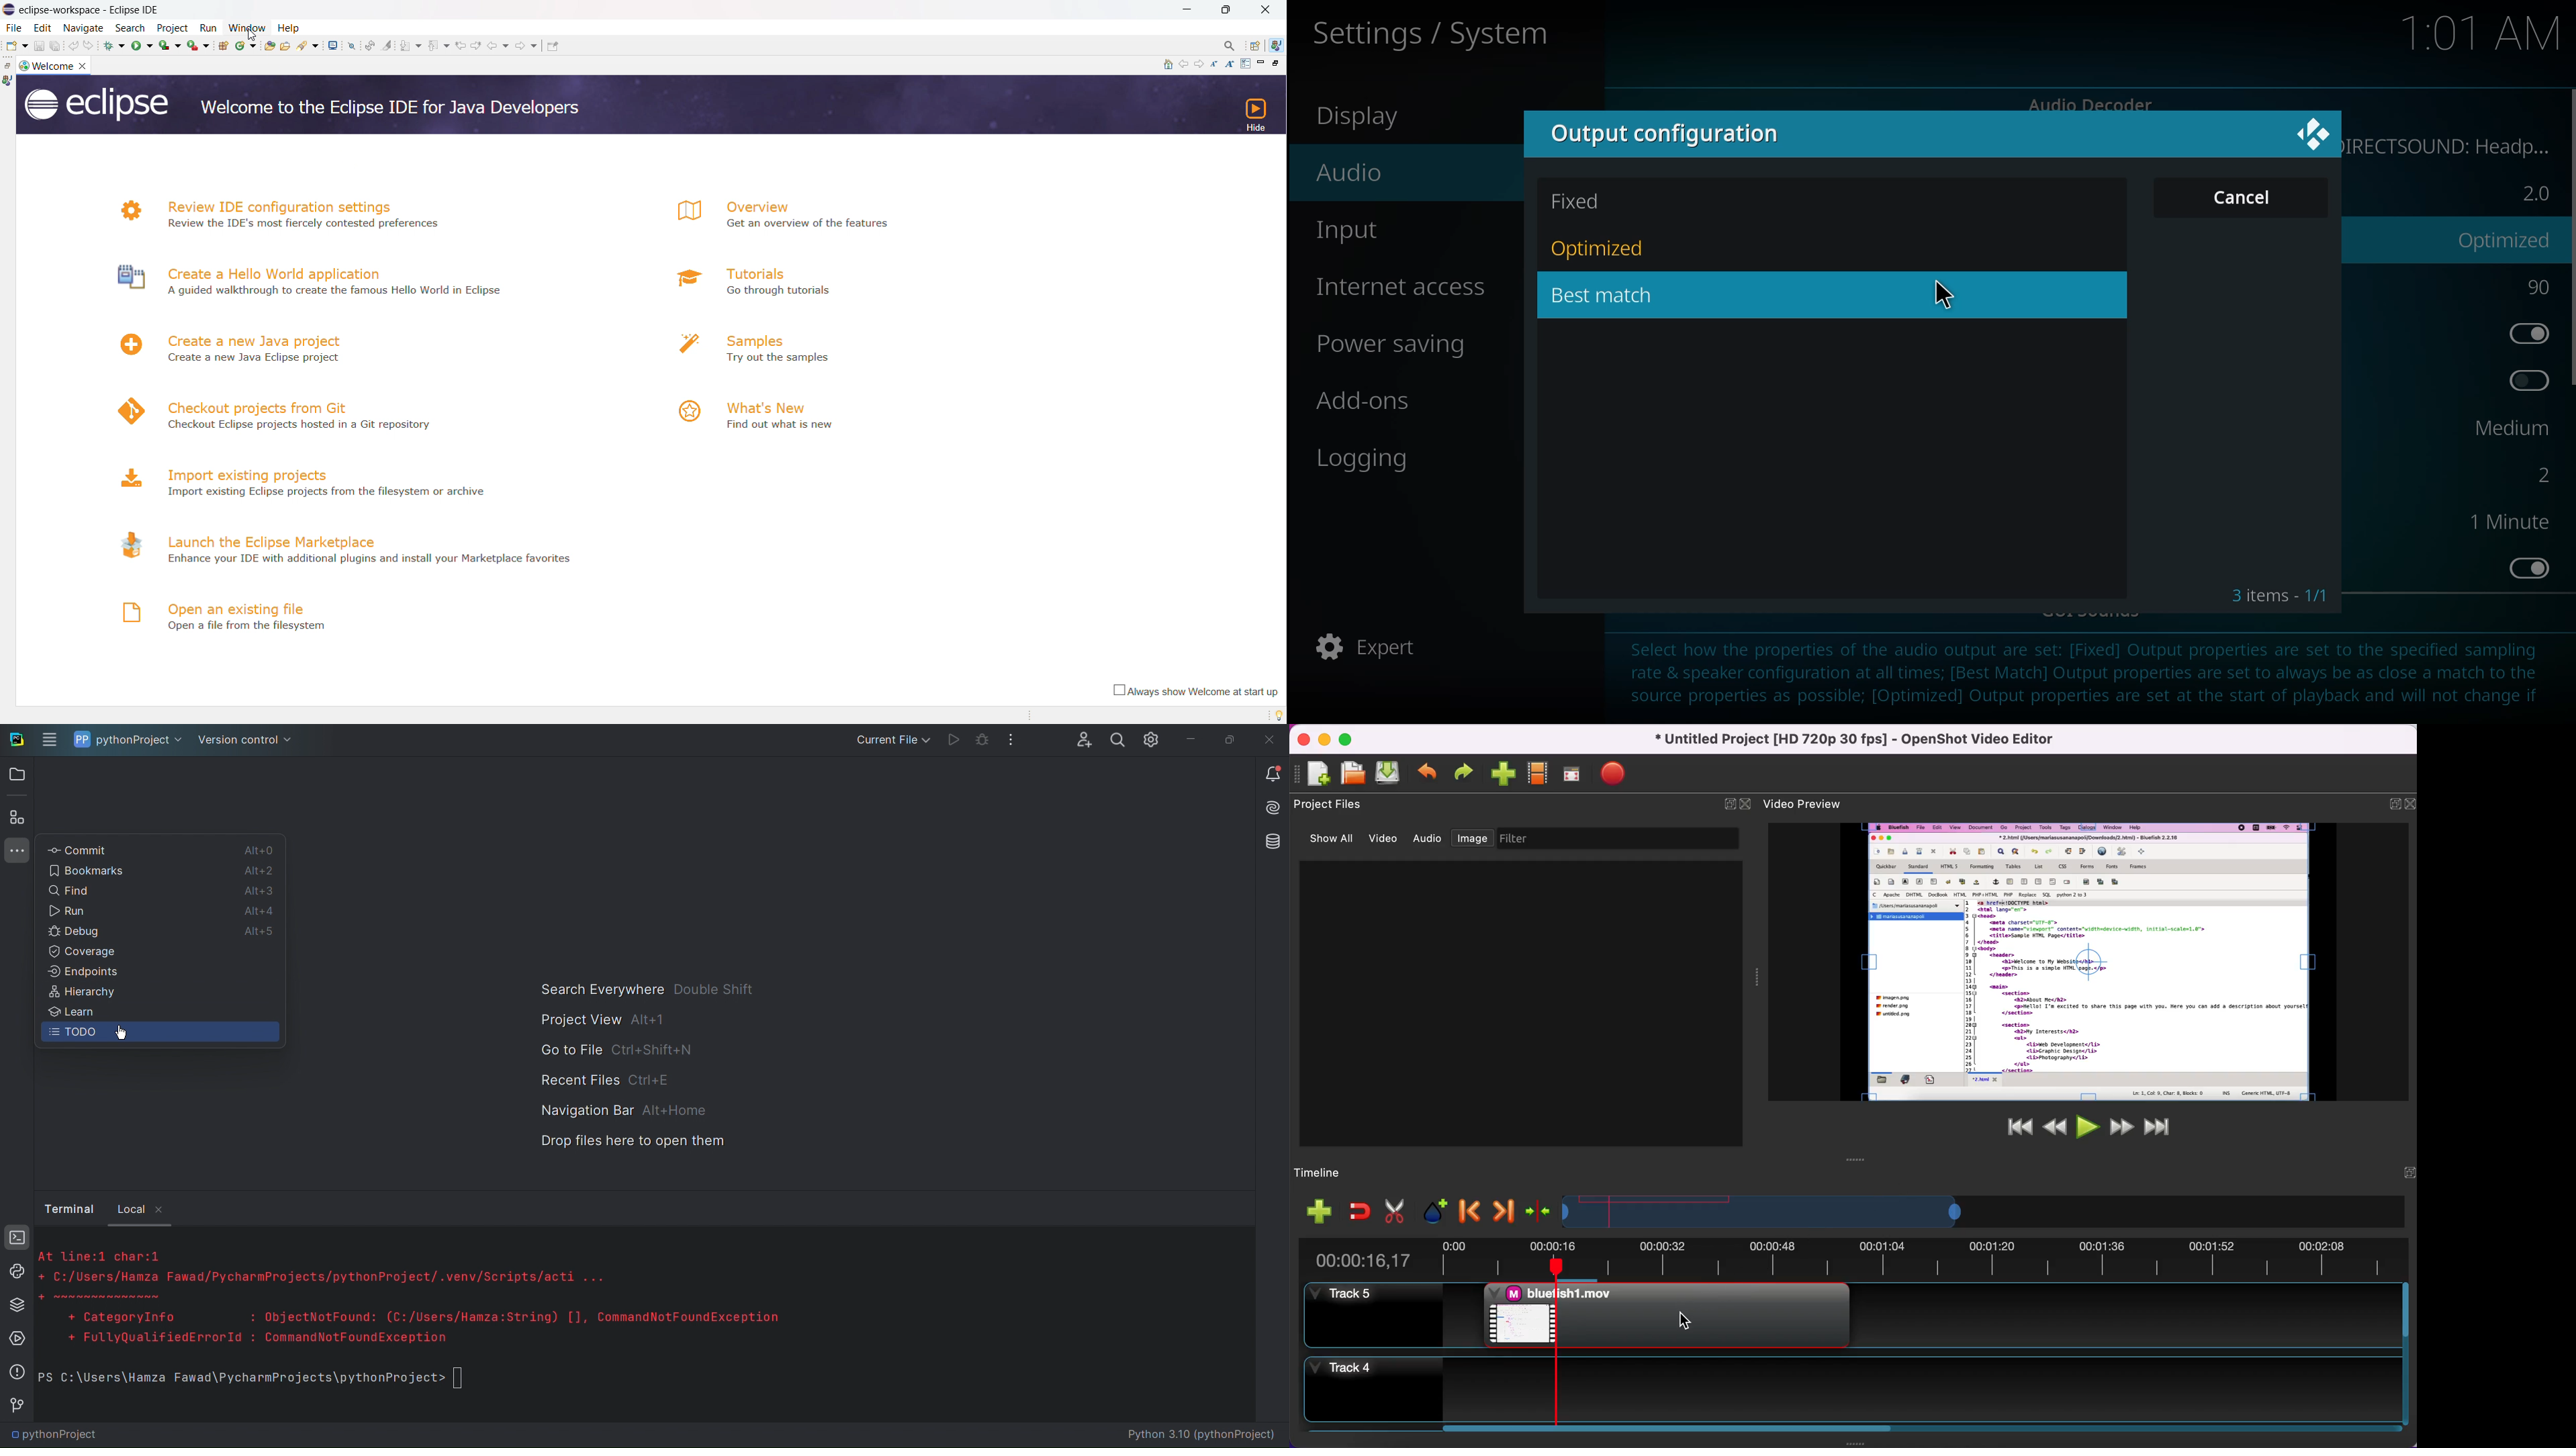 Image resolution: width=2576 pixels, height=1456 pixels. I want to click on a Go through tutorials, so click(792, 290).